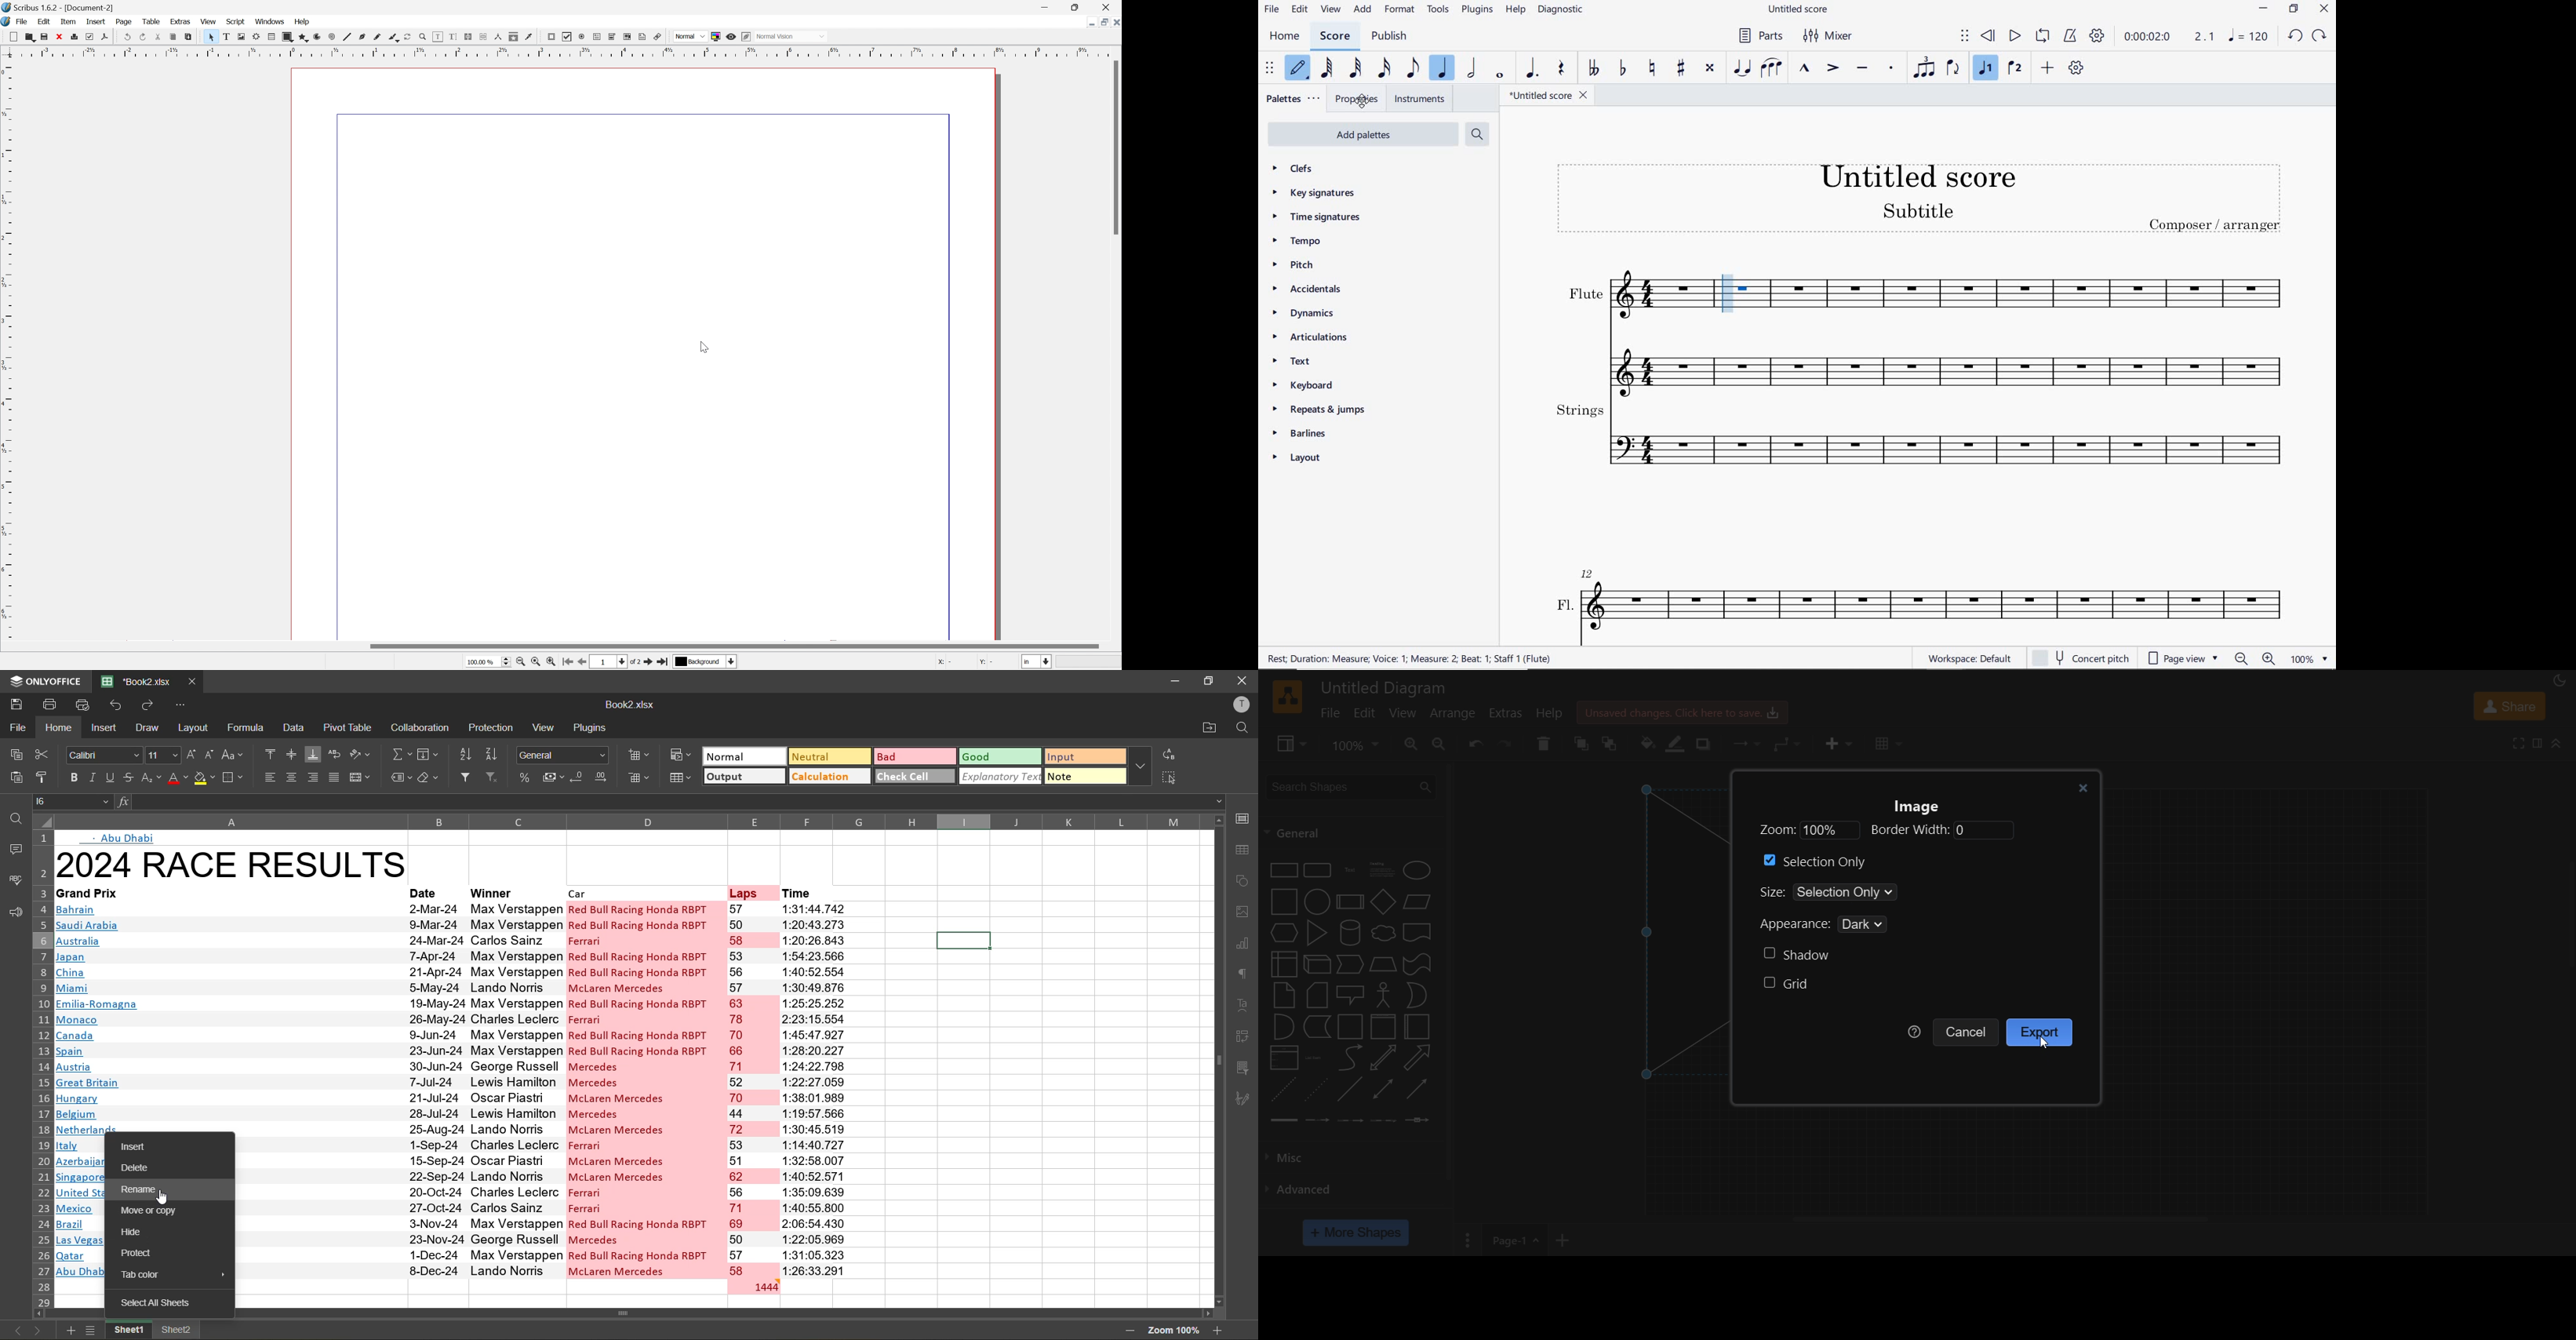 Image resolution: width=2576 pixels, height=1344 pixels. What do you see at coordinates (241, 37) in the screenshot?
I see `Image frame` at bounding box center [241, 37].